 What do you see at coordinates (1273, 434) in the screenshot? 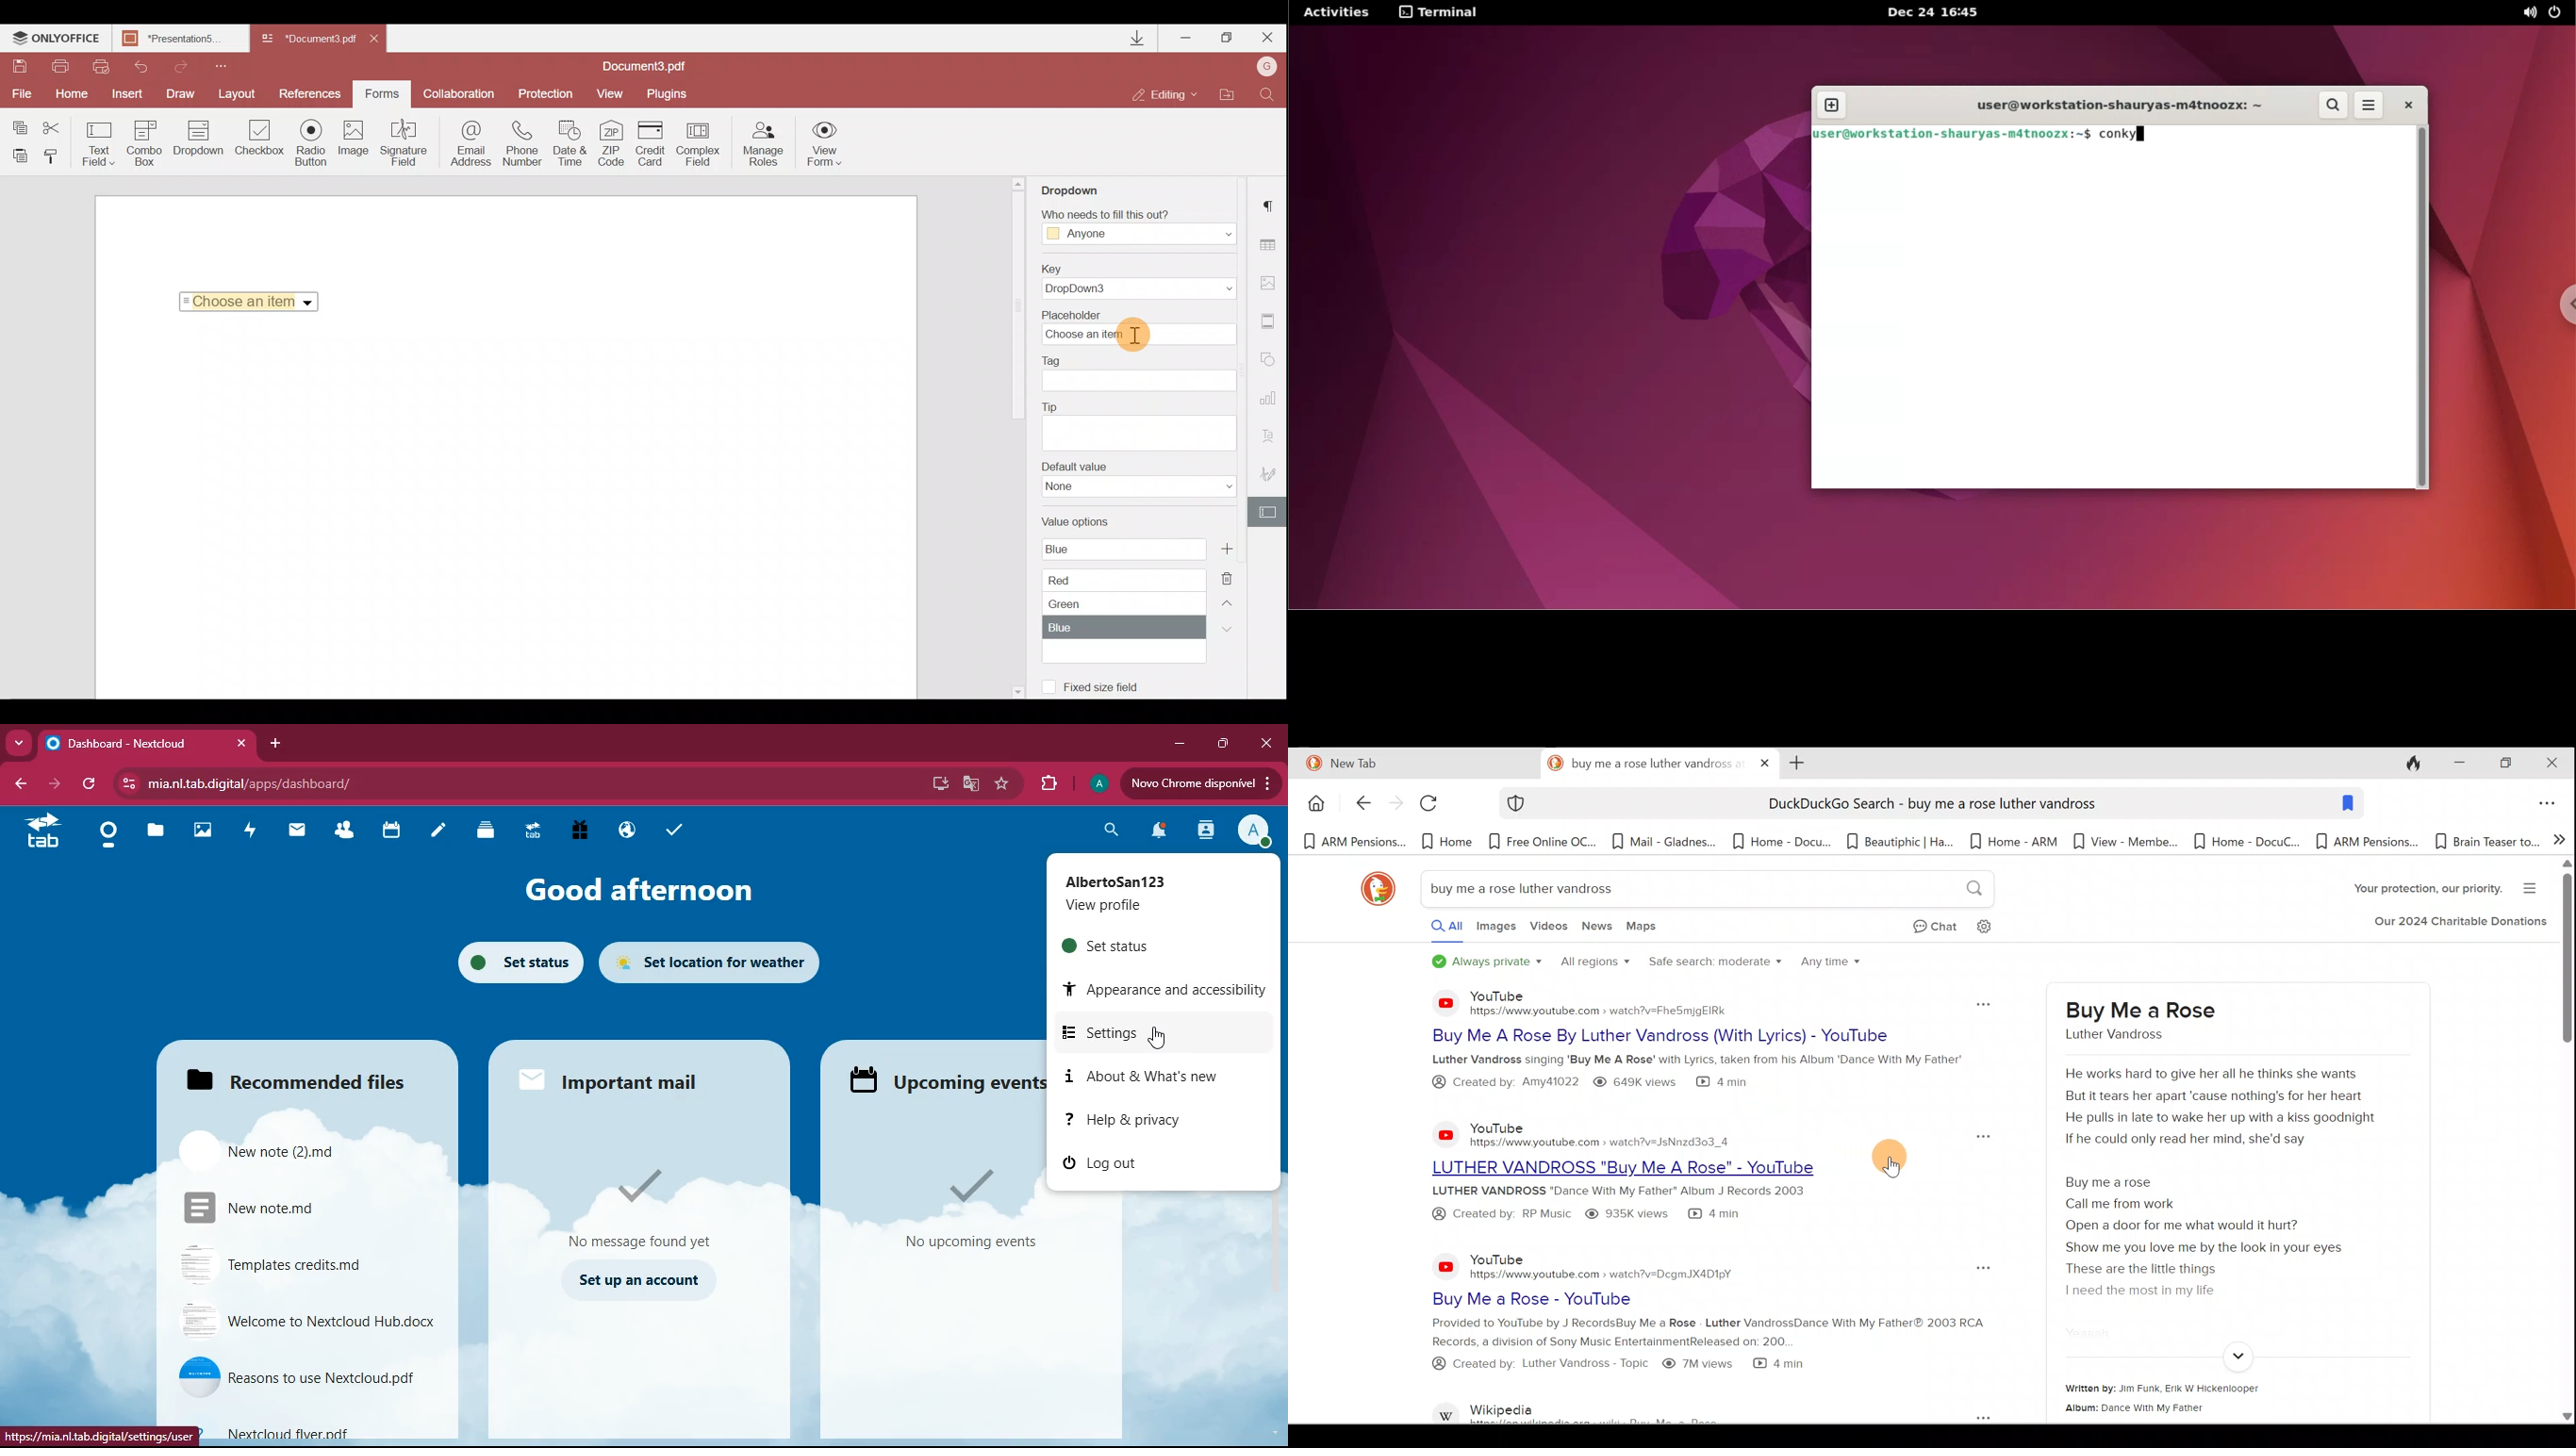
I see `Text Art settings` at bounding box center [1273, 434].